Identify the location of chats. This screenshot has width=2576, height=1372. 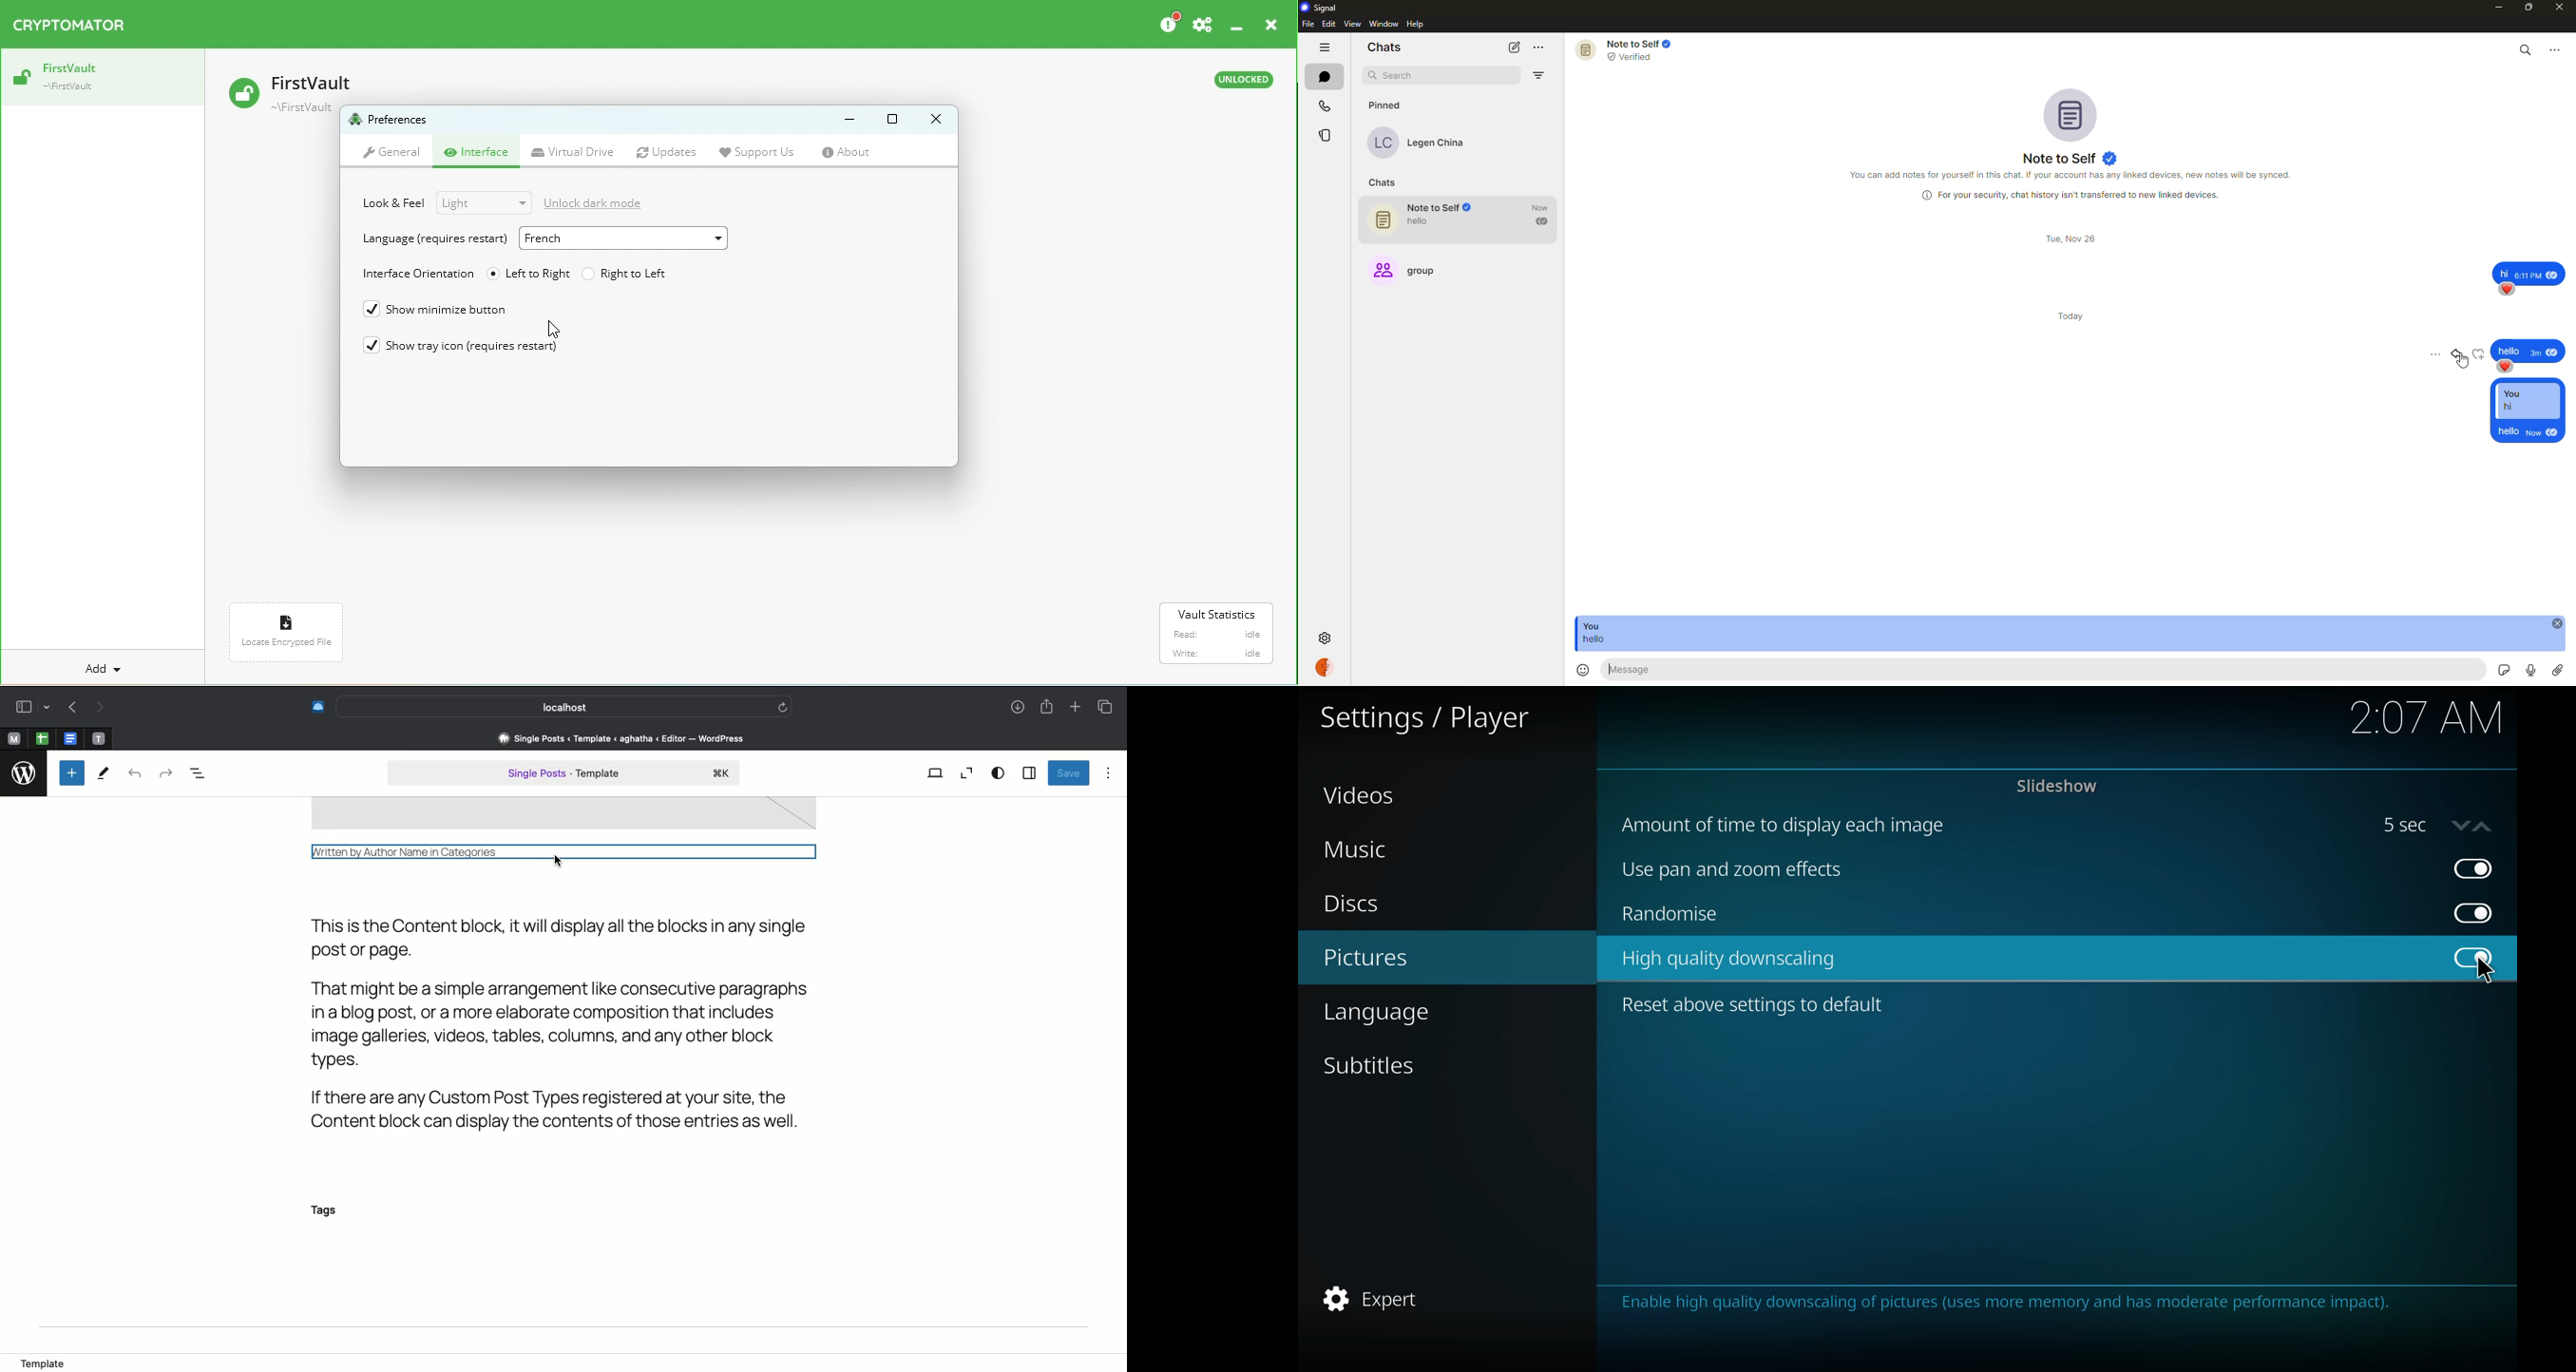
(1324, 77).